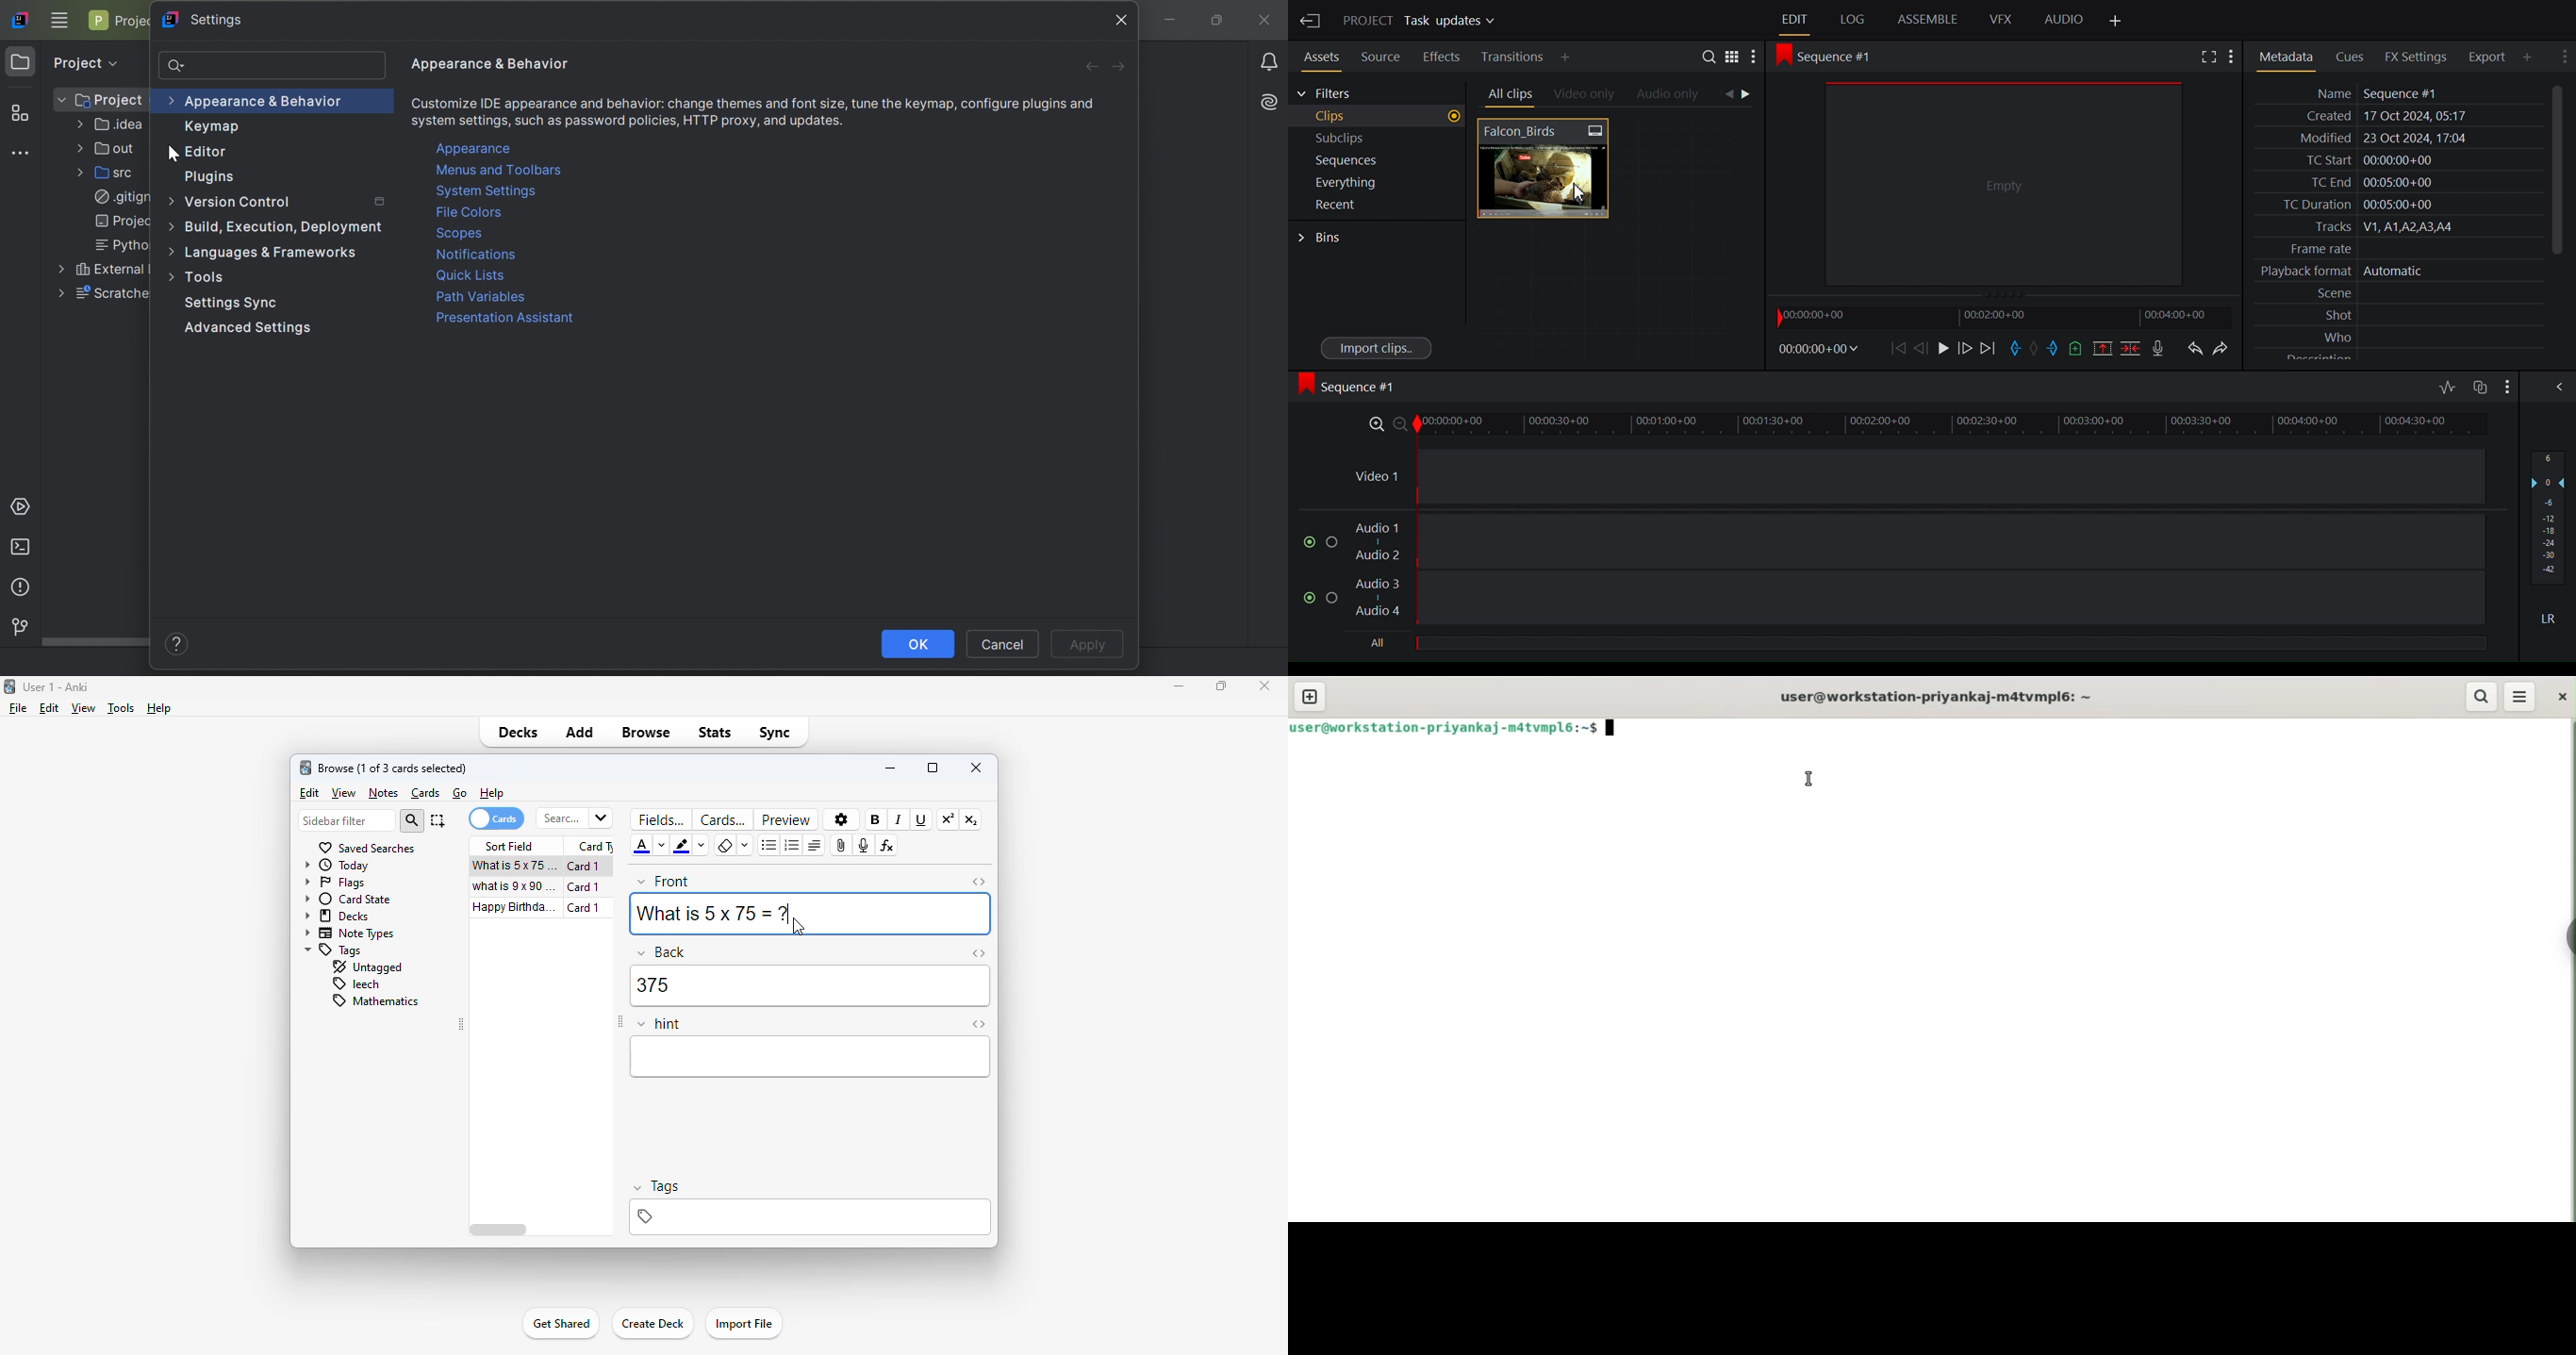  What do you see at coordinates (978, 954) in the screenshot?
I see `toggle HTML editor` at bounding box center [978, 954].